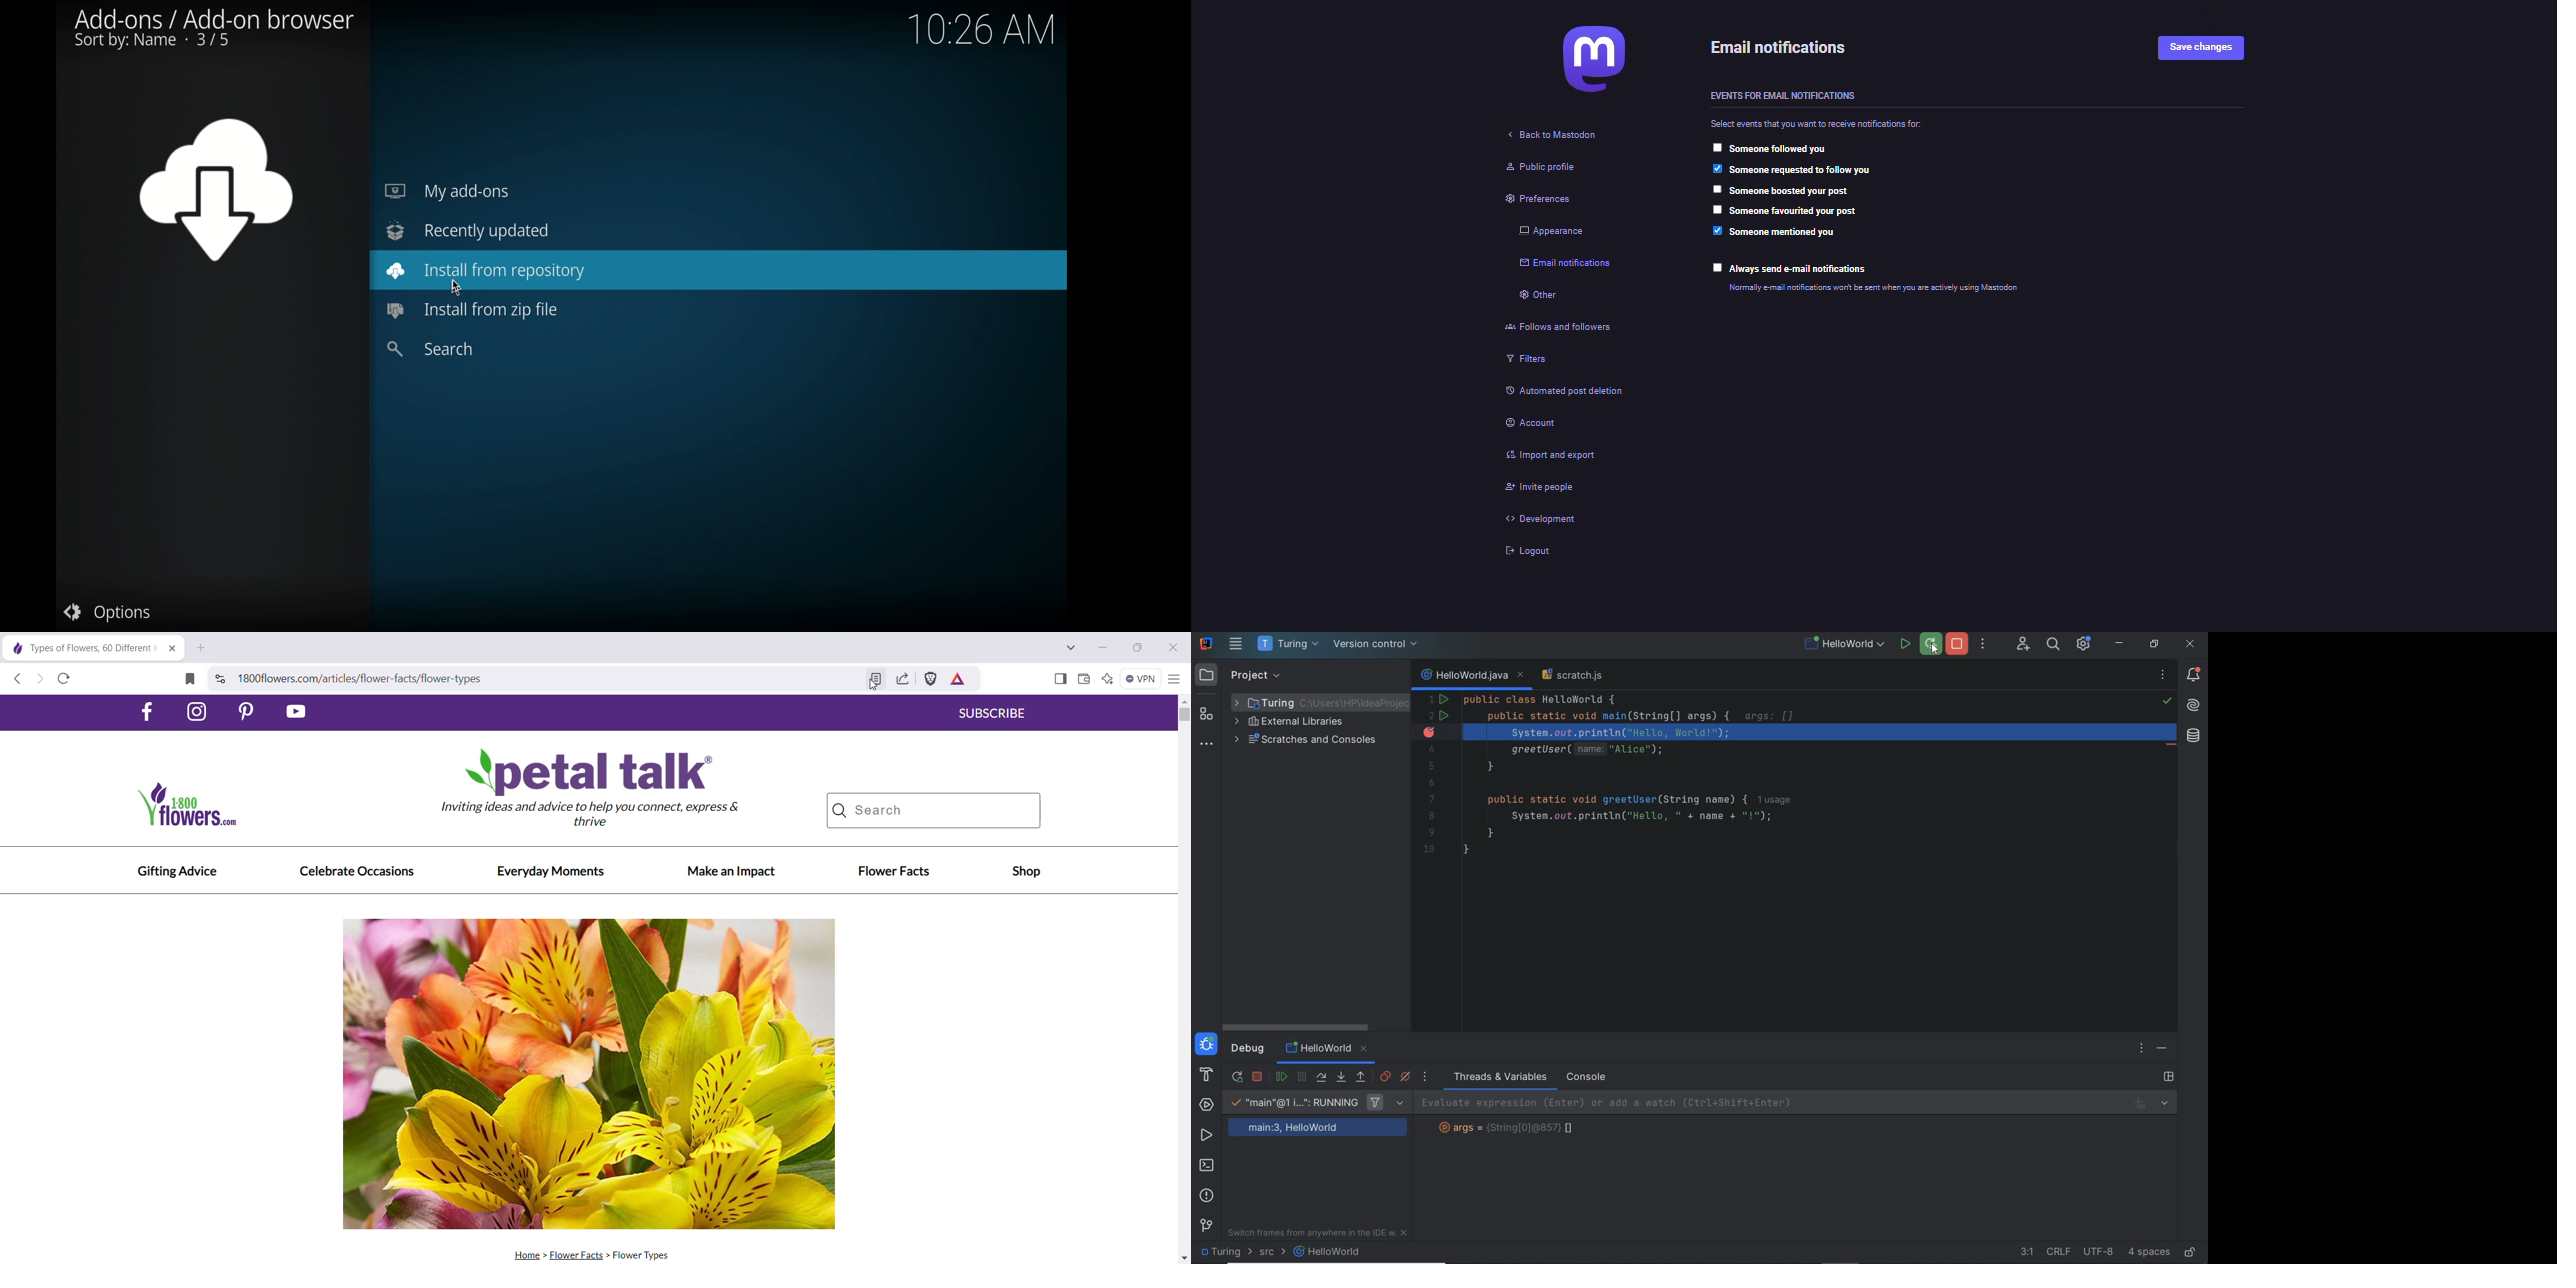 The height and width of the screenshot is (1288, 2576). Describe the element at coordinates (447, 191) in the screenshot. I see `my add-ons` at that location.